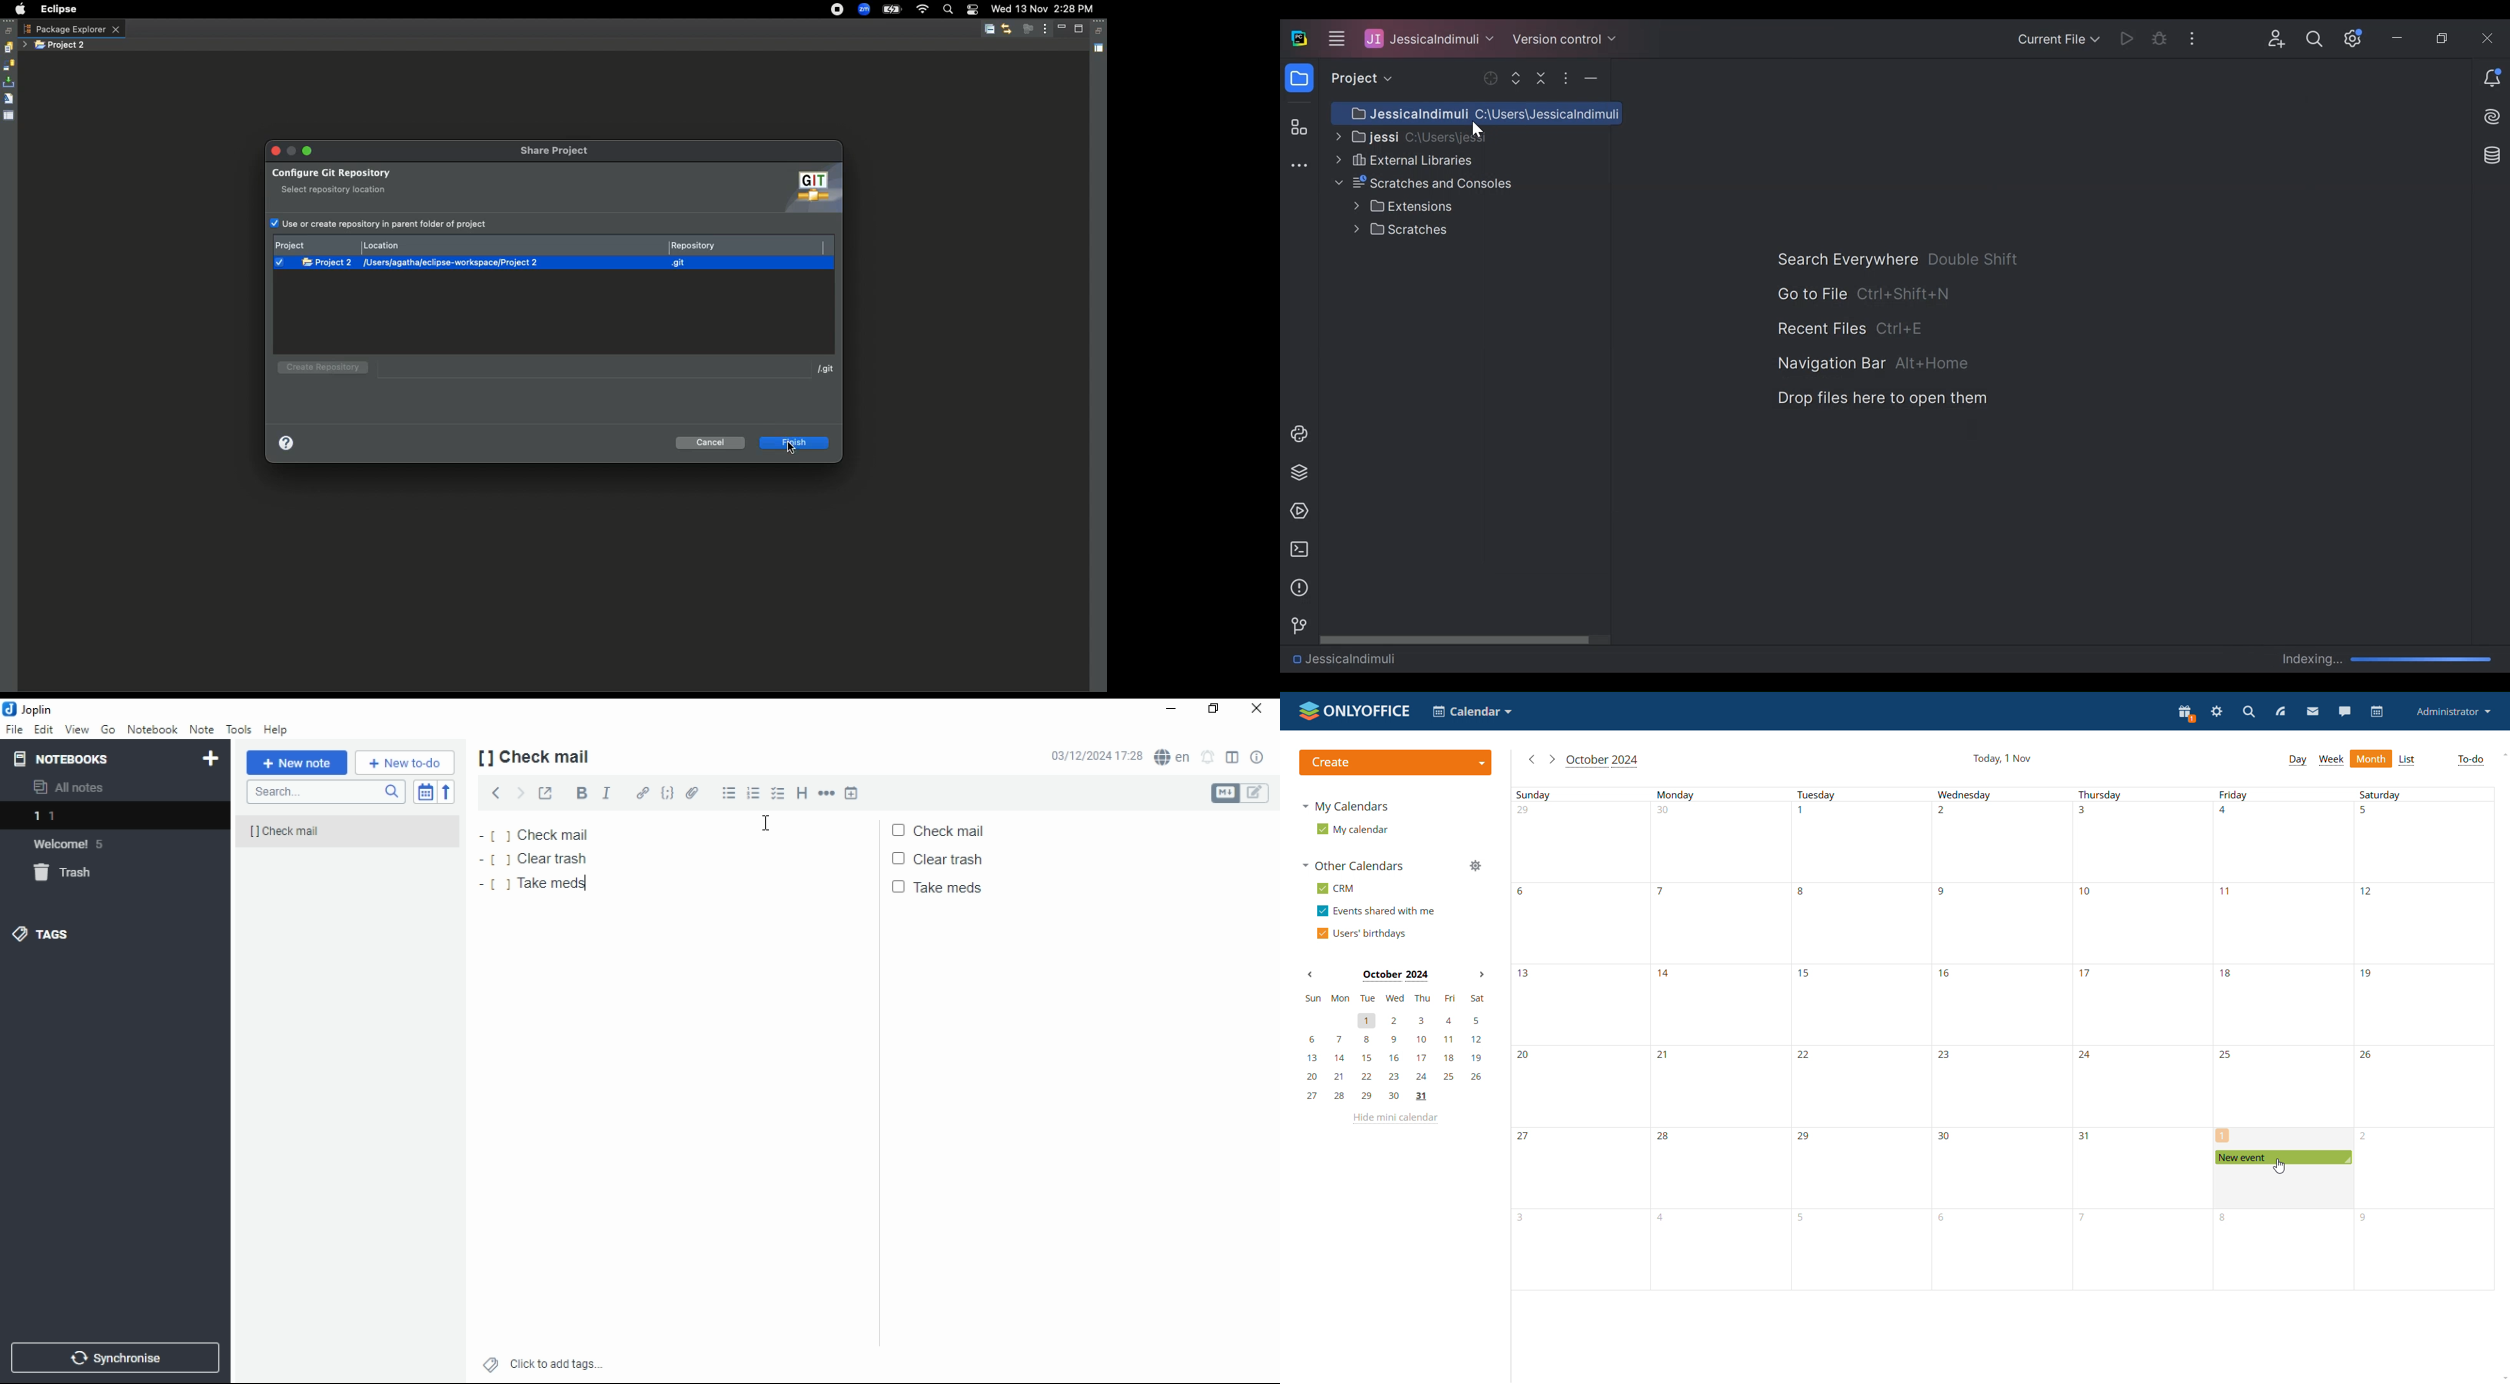  I want to click on talk, so click(2346, 712).